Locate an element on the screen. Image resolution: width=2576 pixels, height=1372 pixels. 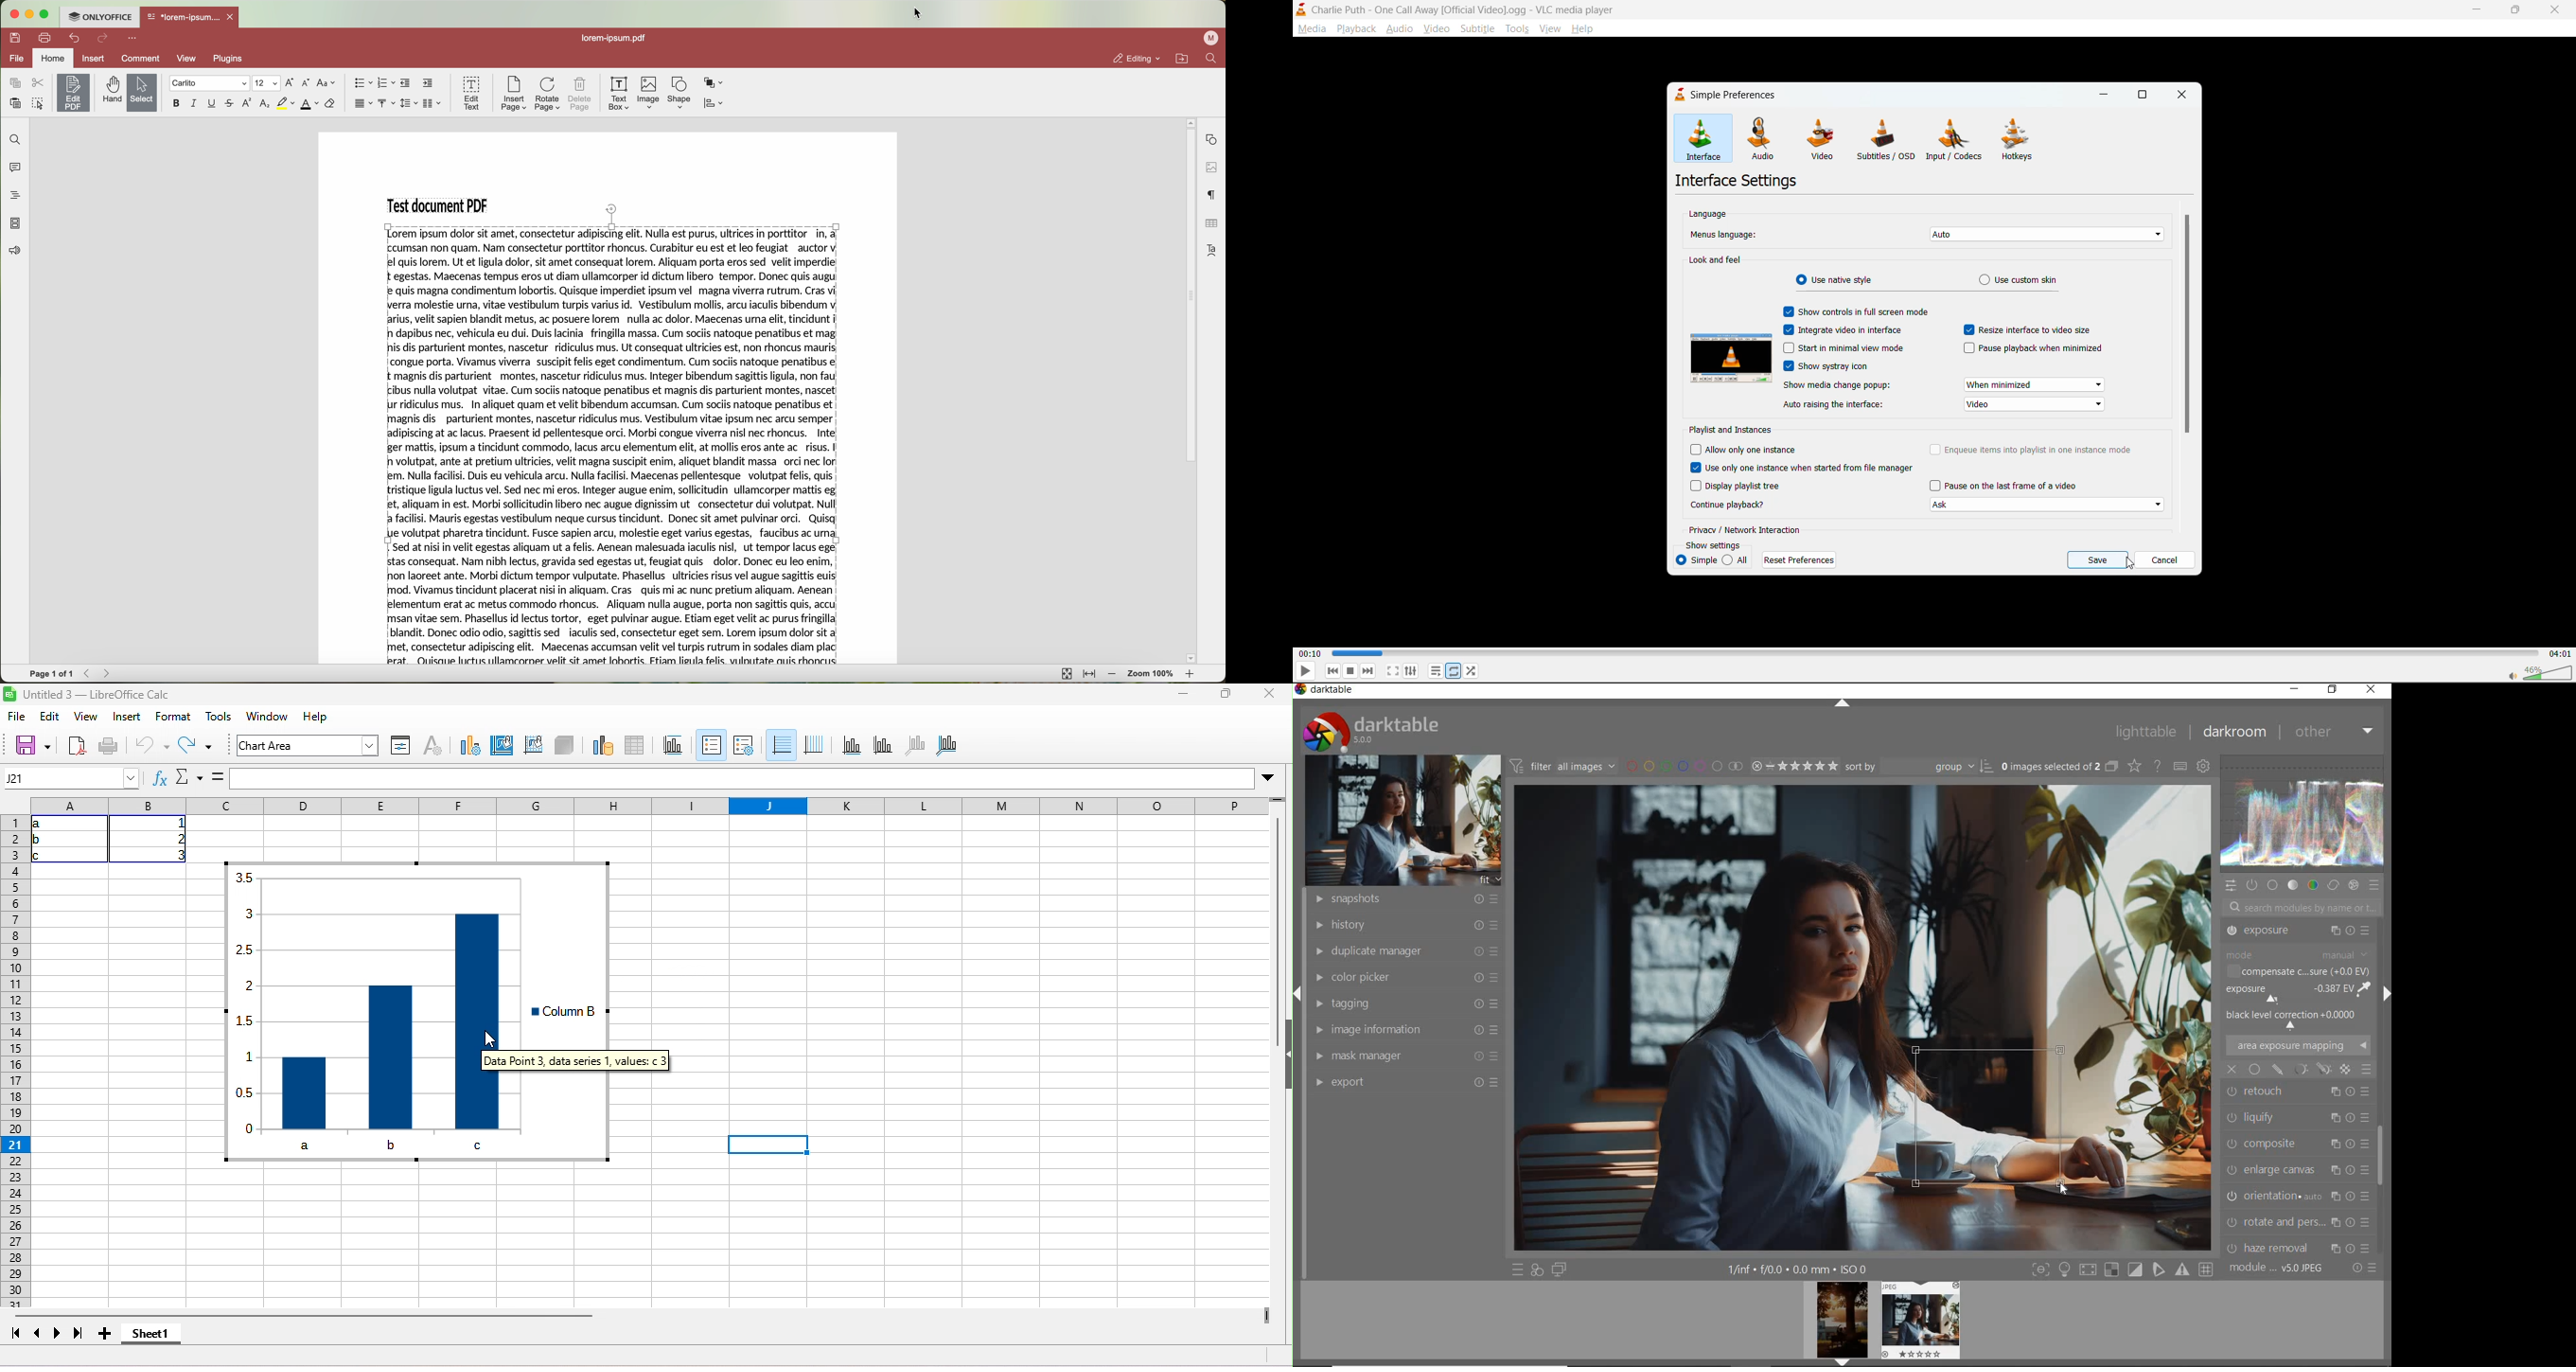
stop is located at coordinates (1352, 671).